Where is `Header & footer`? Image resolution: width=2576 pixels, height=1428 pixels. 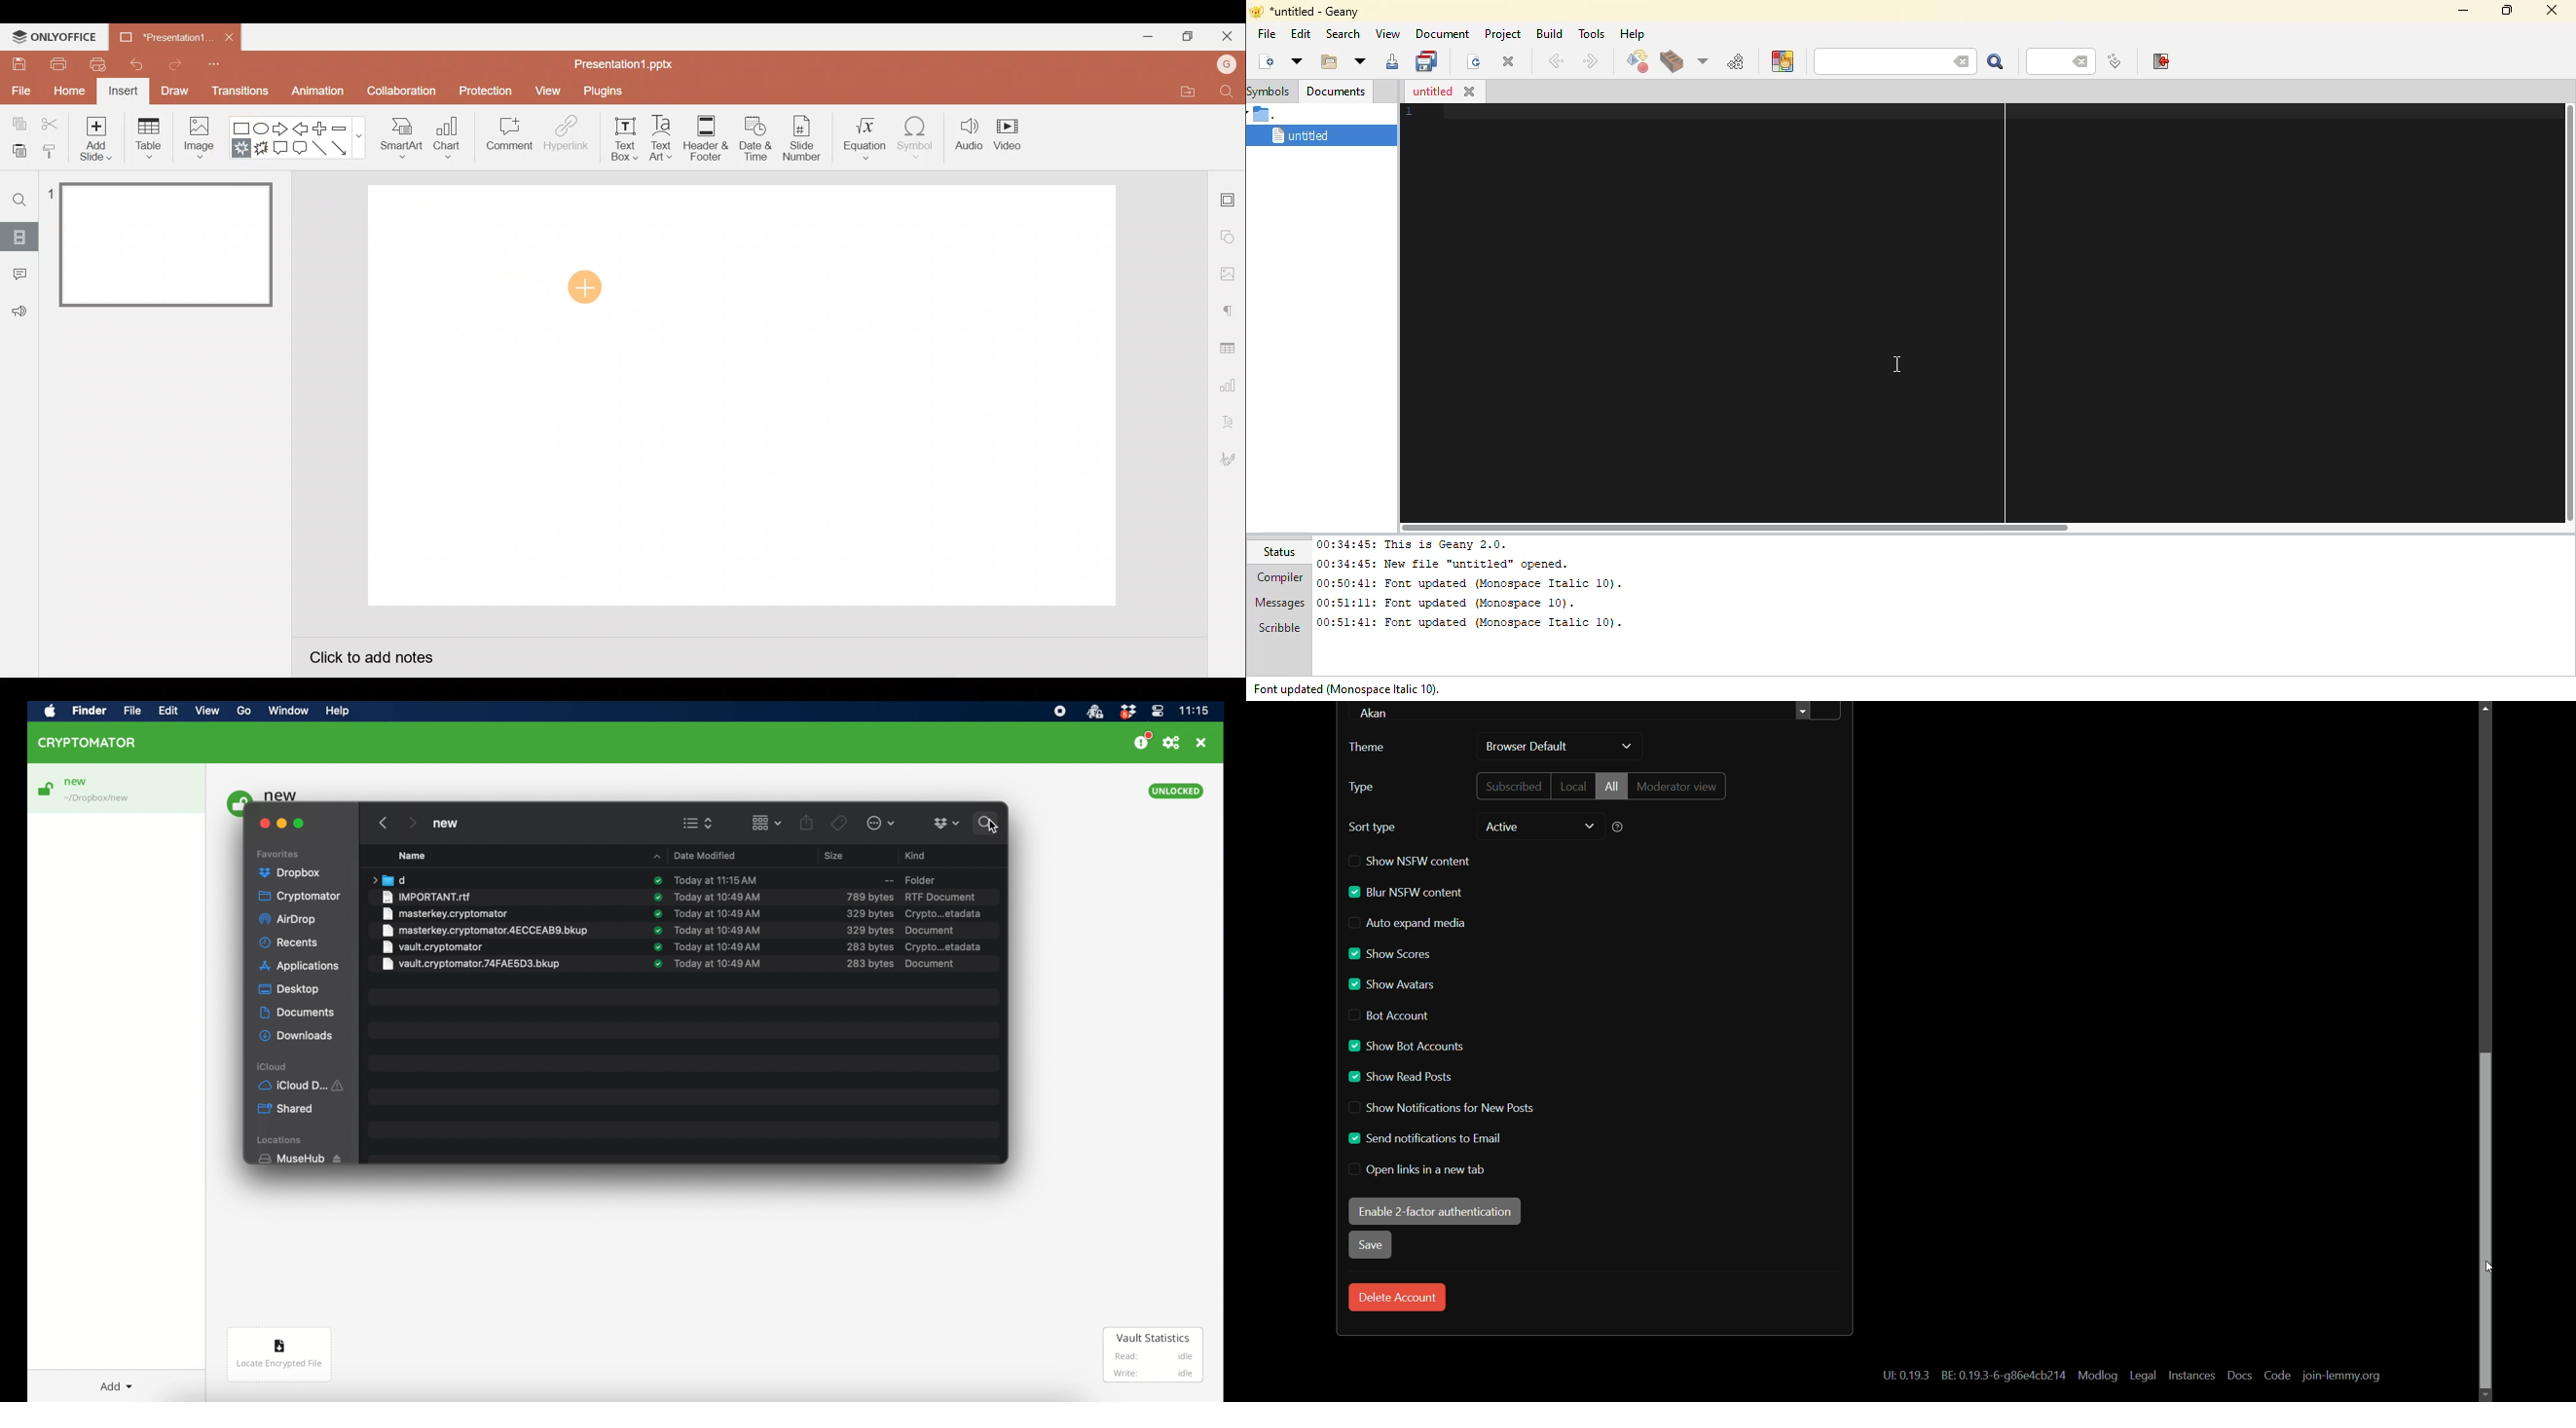 Header & footer is located at coordinates (705, 138).